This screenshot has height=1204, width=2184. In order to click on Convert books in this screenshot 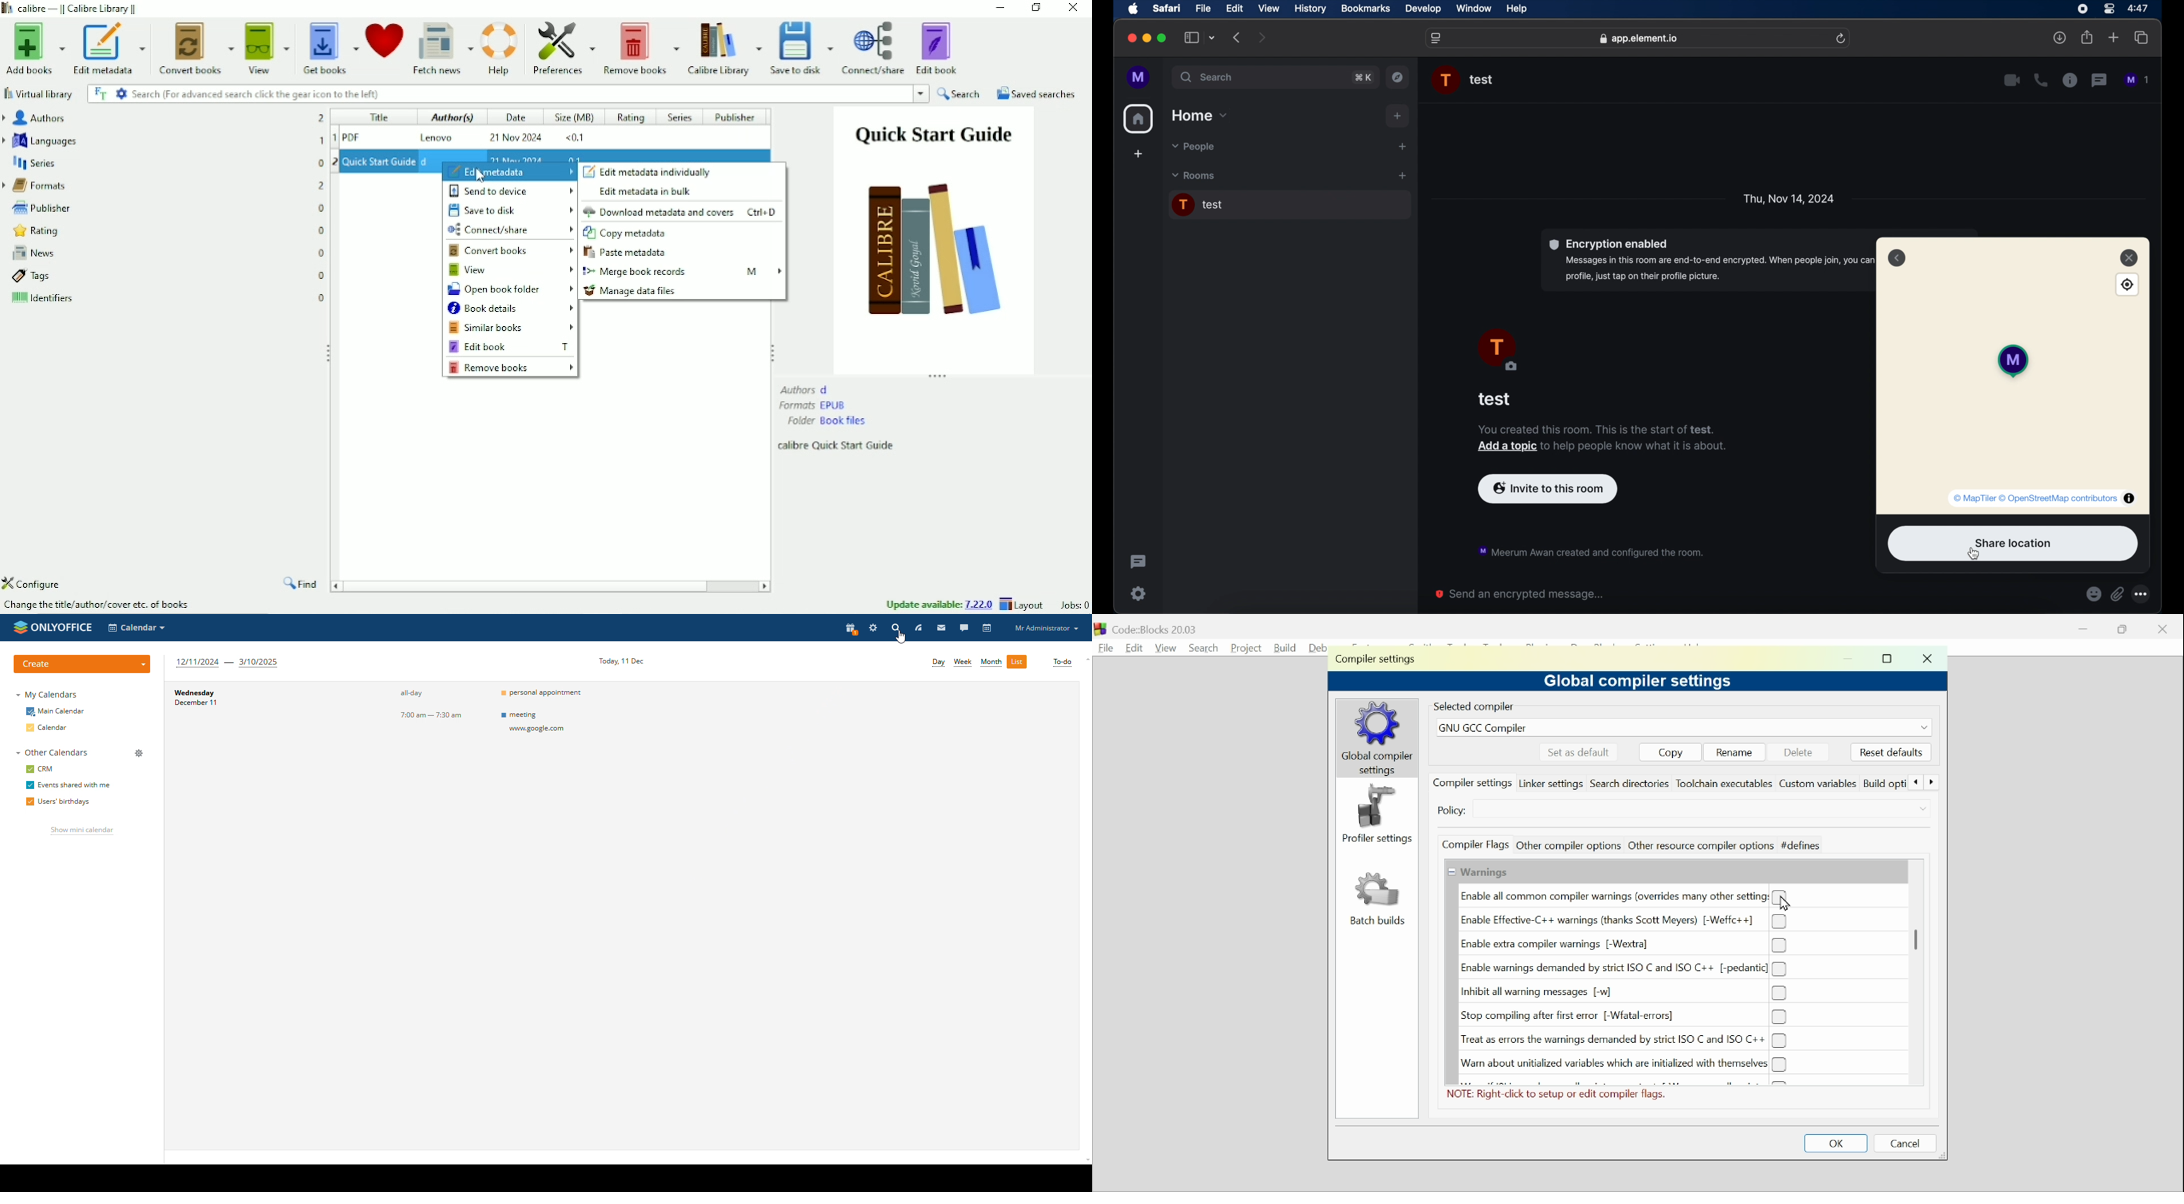, I will do `click(197, 46)`.